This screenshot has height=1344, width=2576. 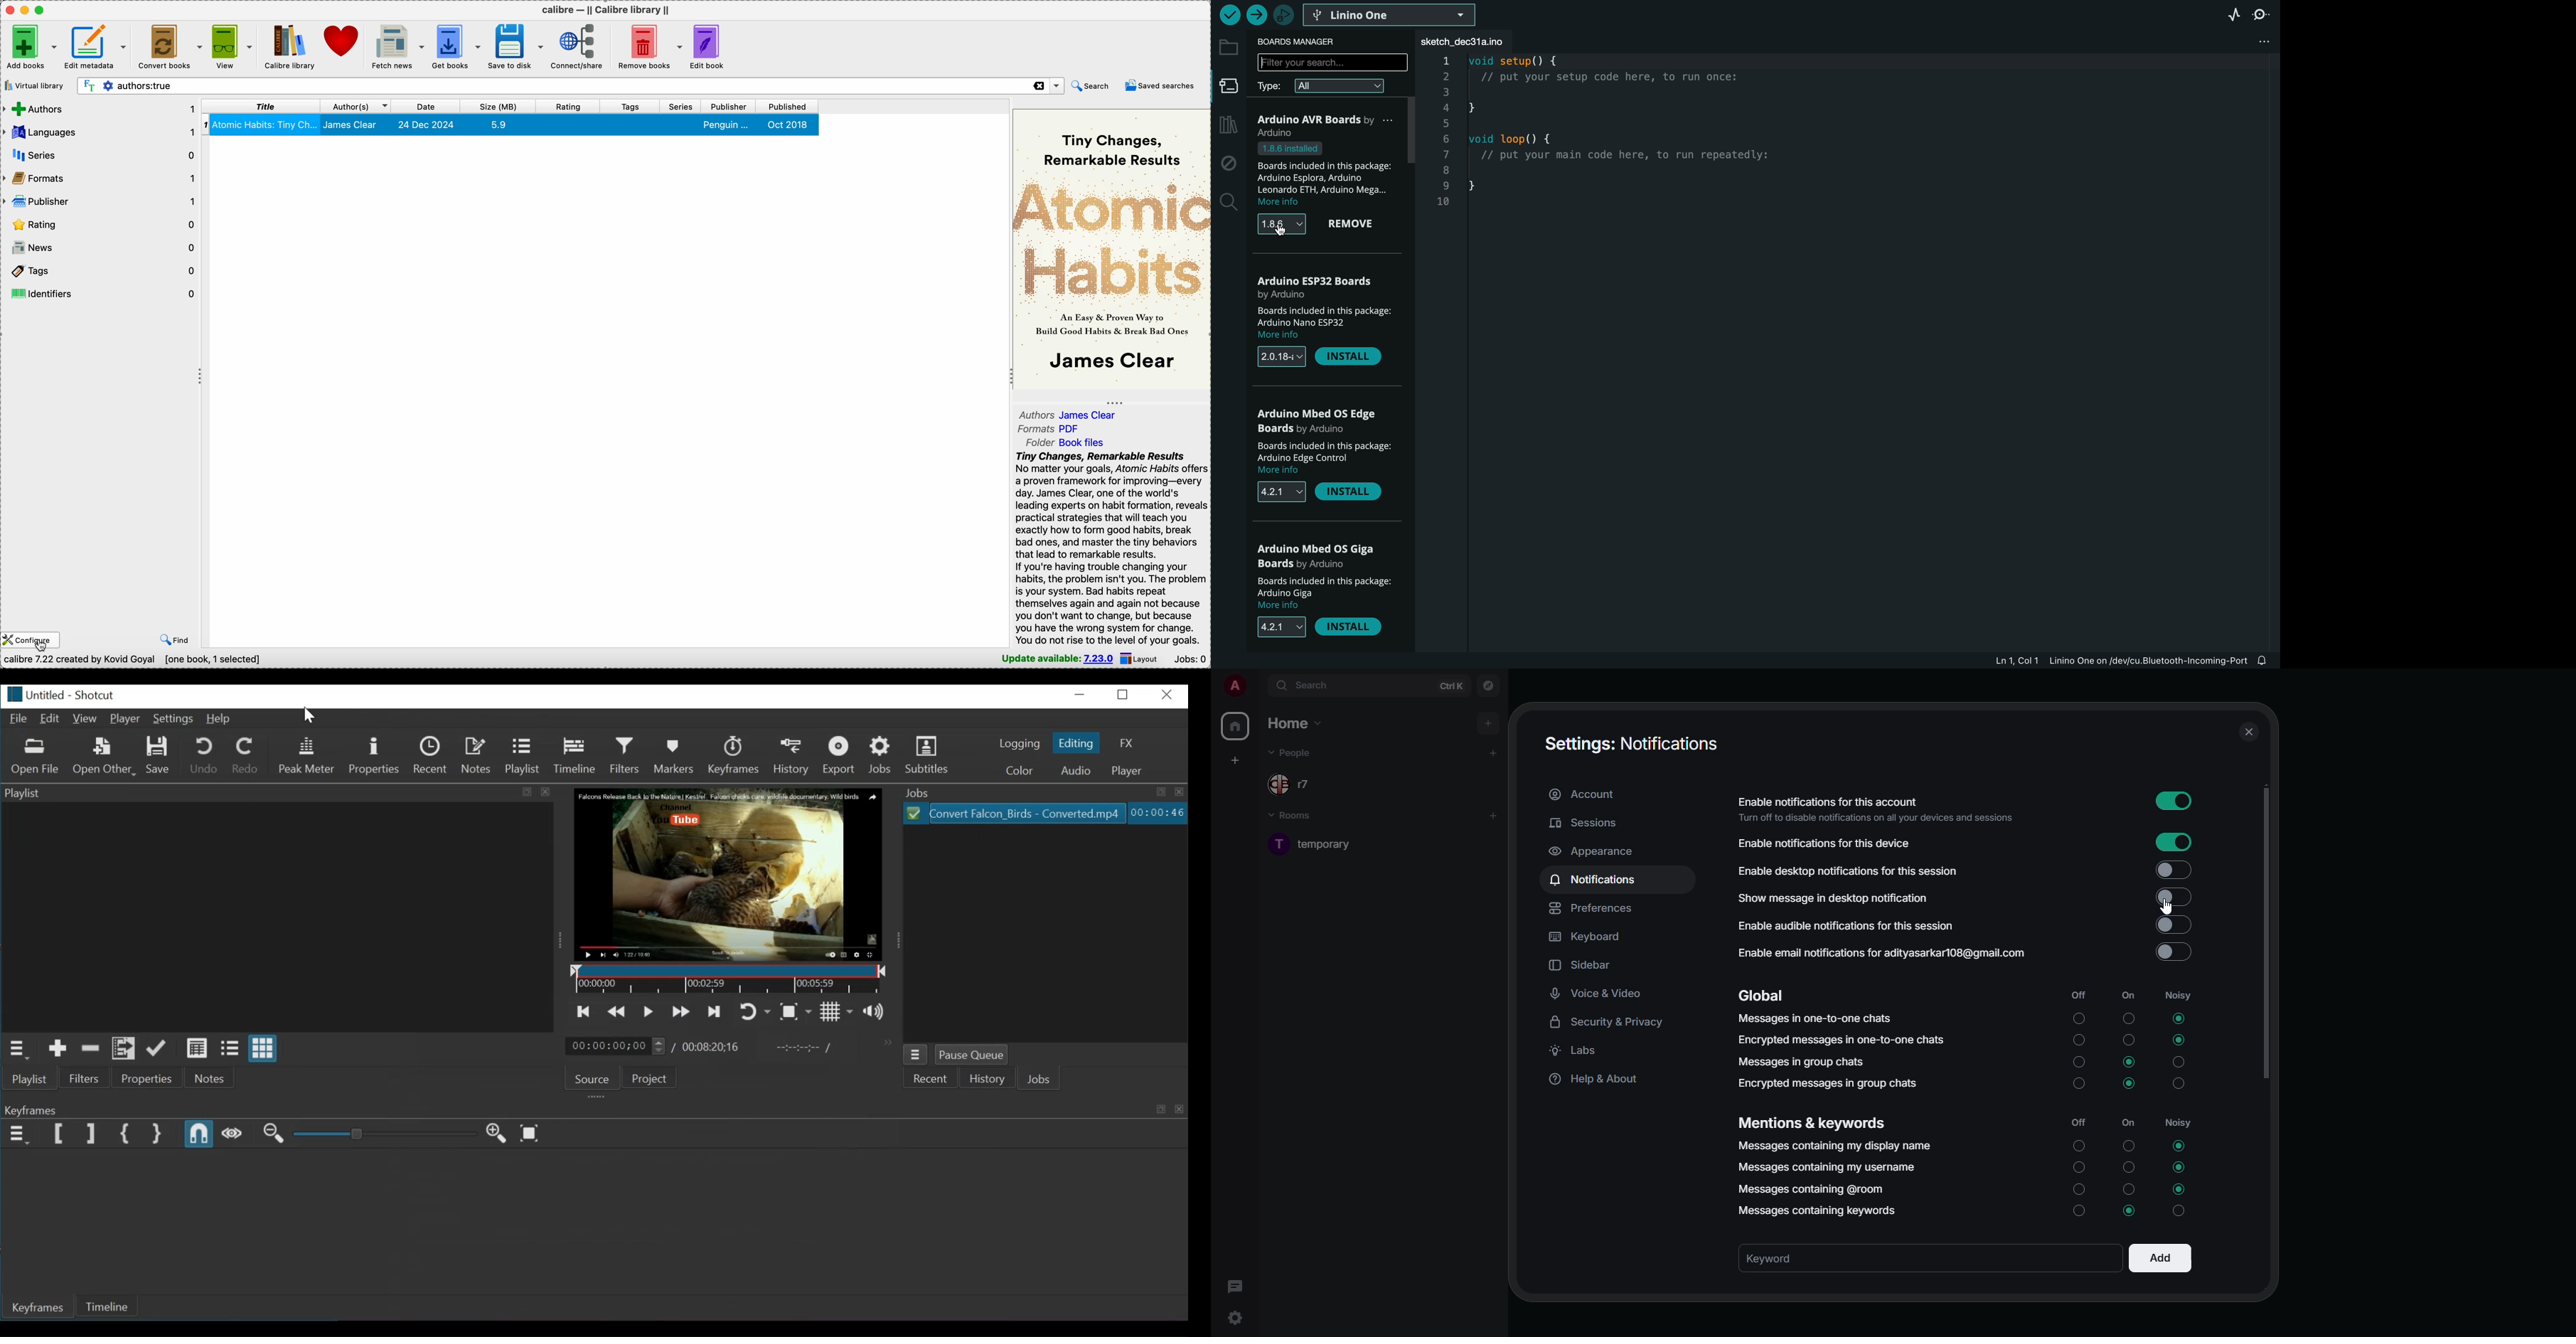 What do you see at coordinates (1051, 429) in the screenshot?
I see `formats PDF` at bounding box center [1051, 429].